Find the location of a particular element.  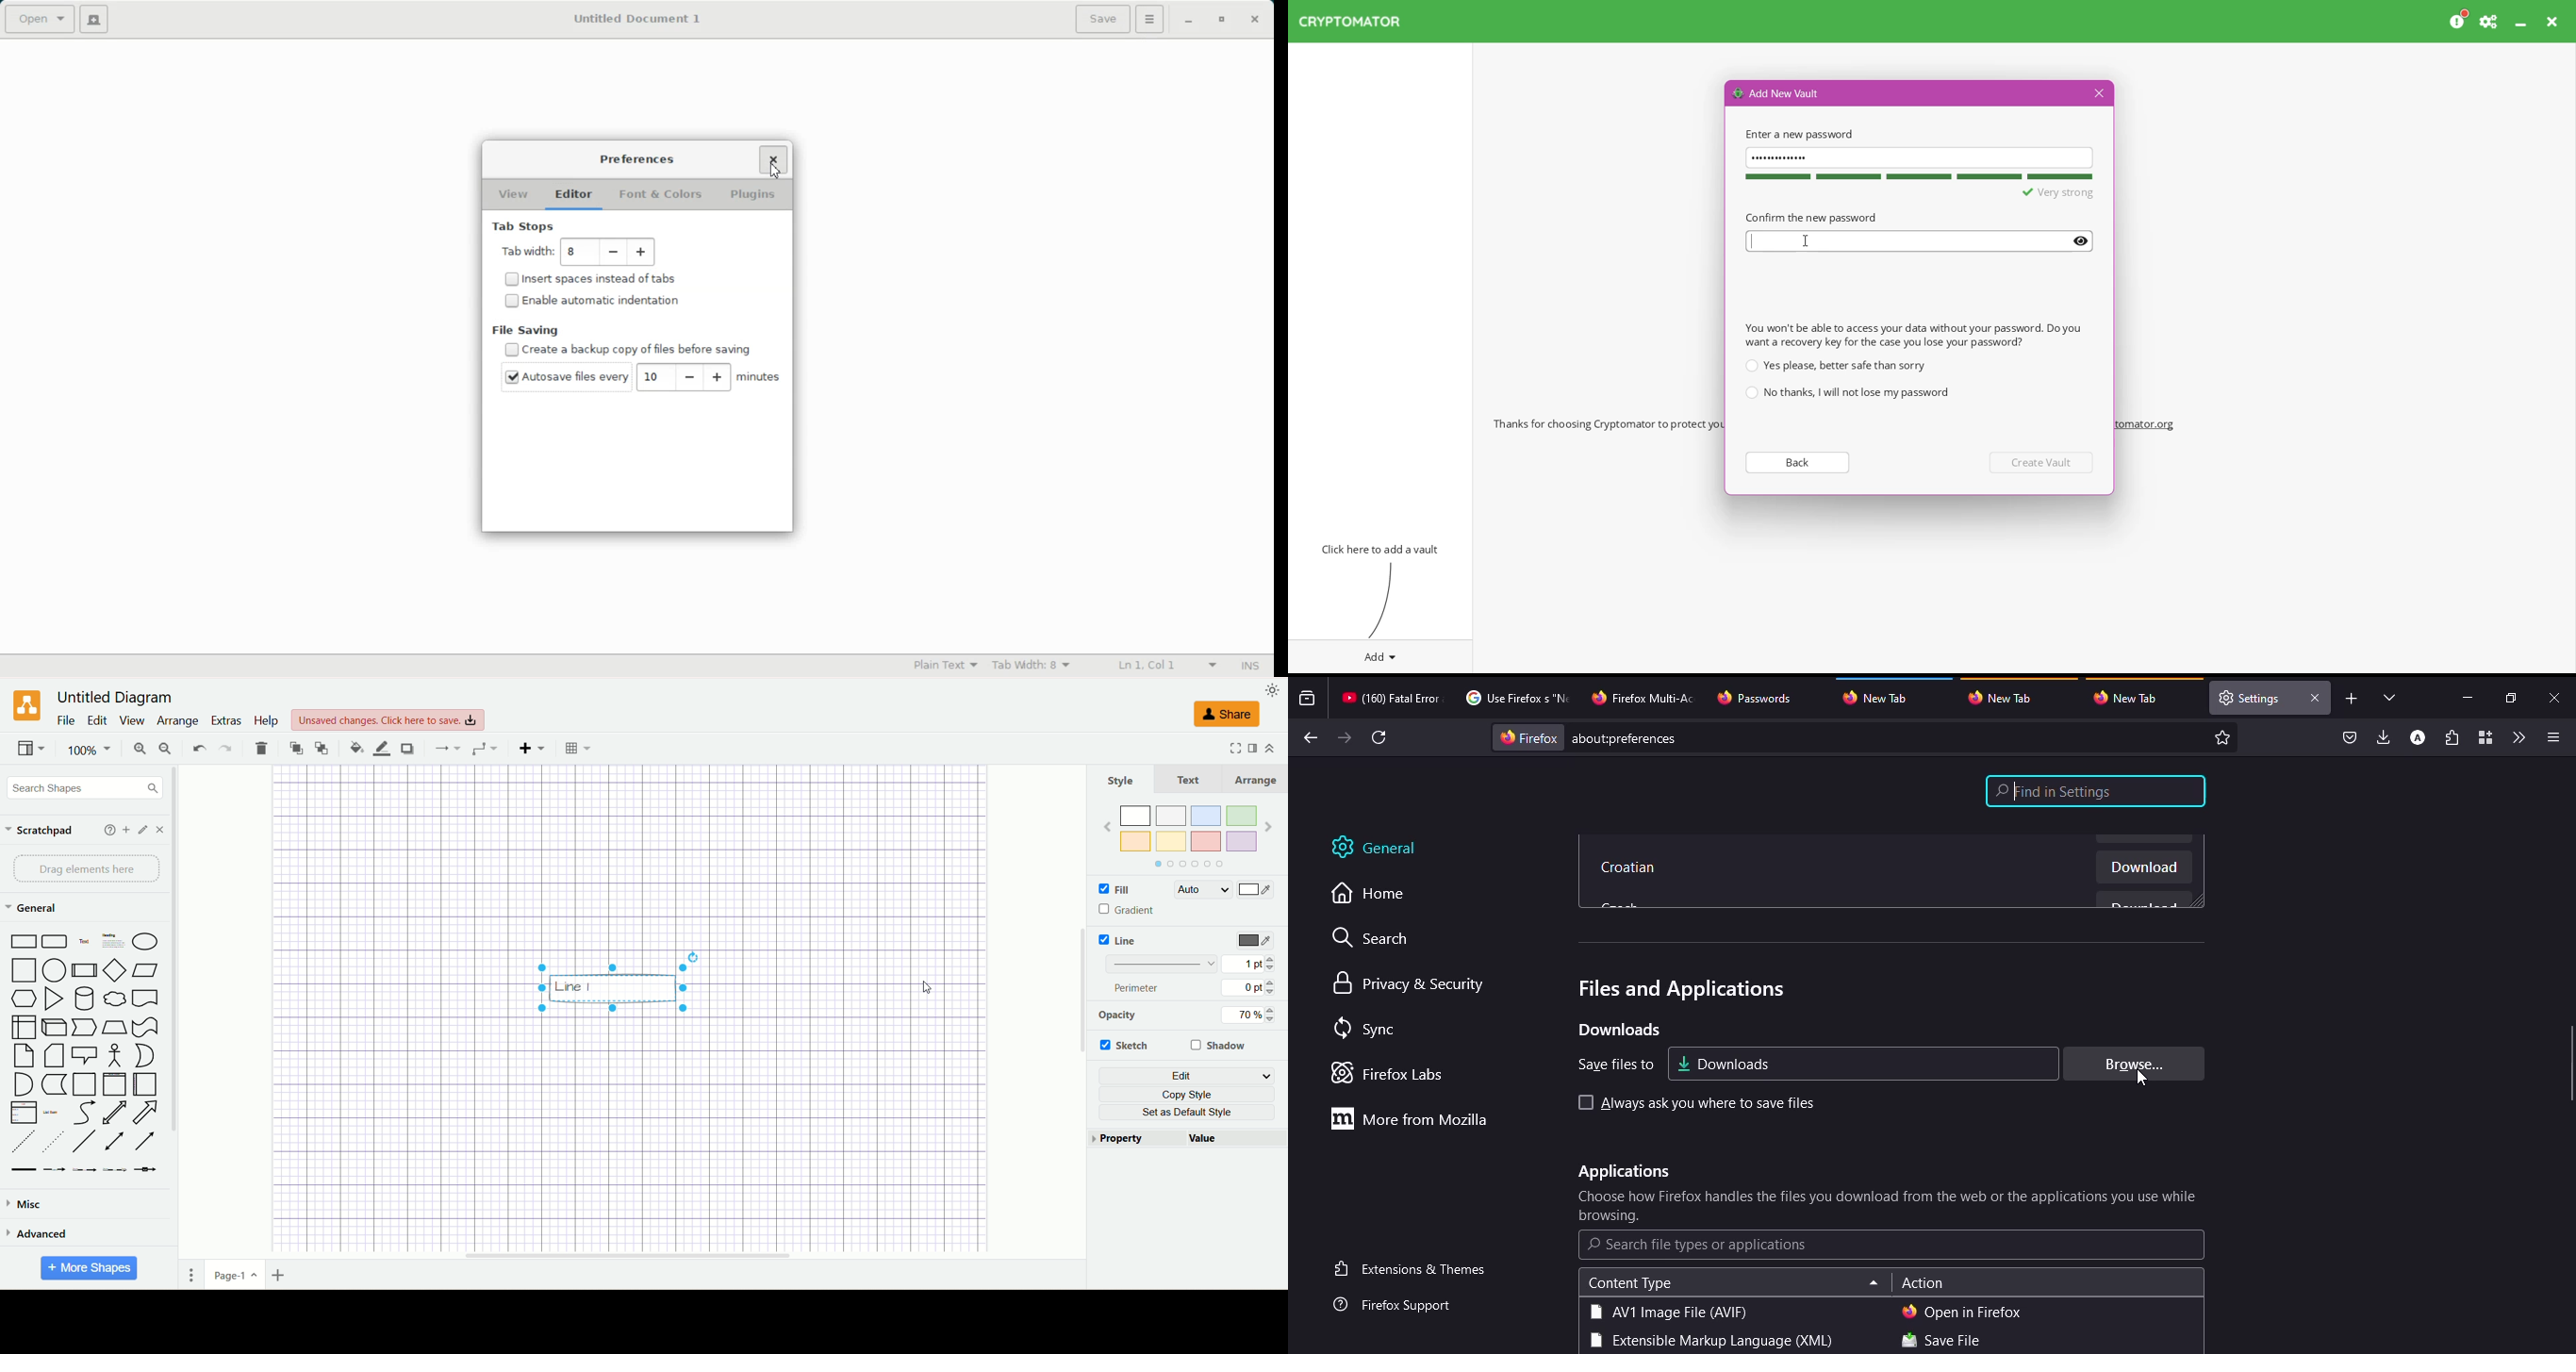

Connector with symbol is located at coordinates (145, 1170).